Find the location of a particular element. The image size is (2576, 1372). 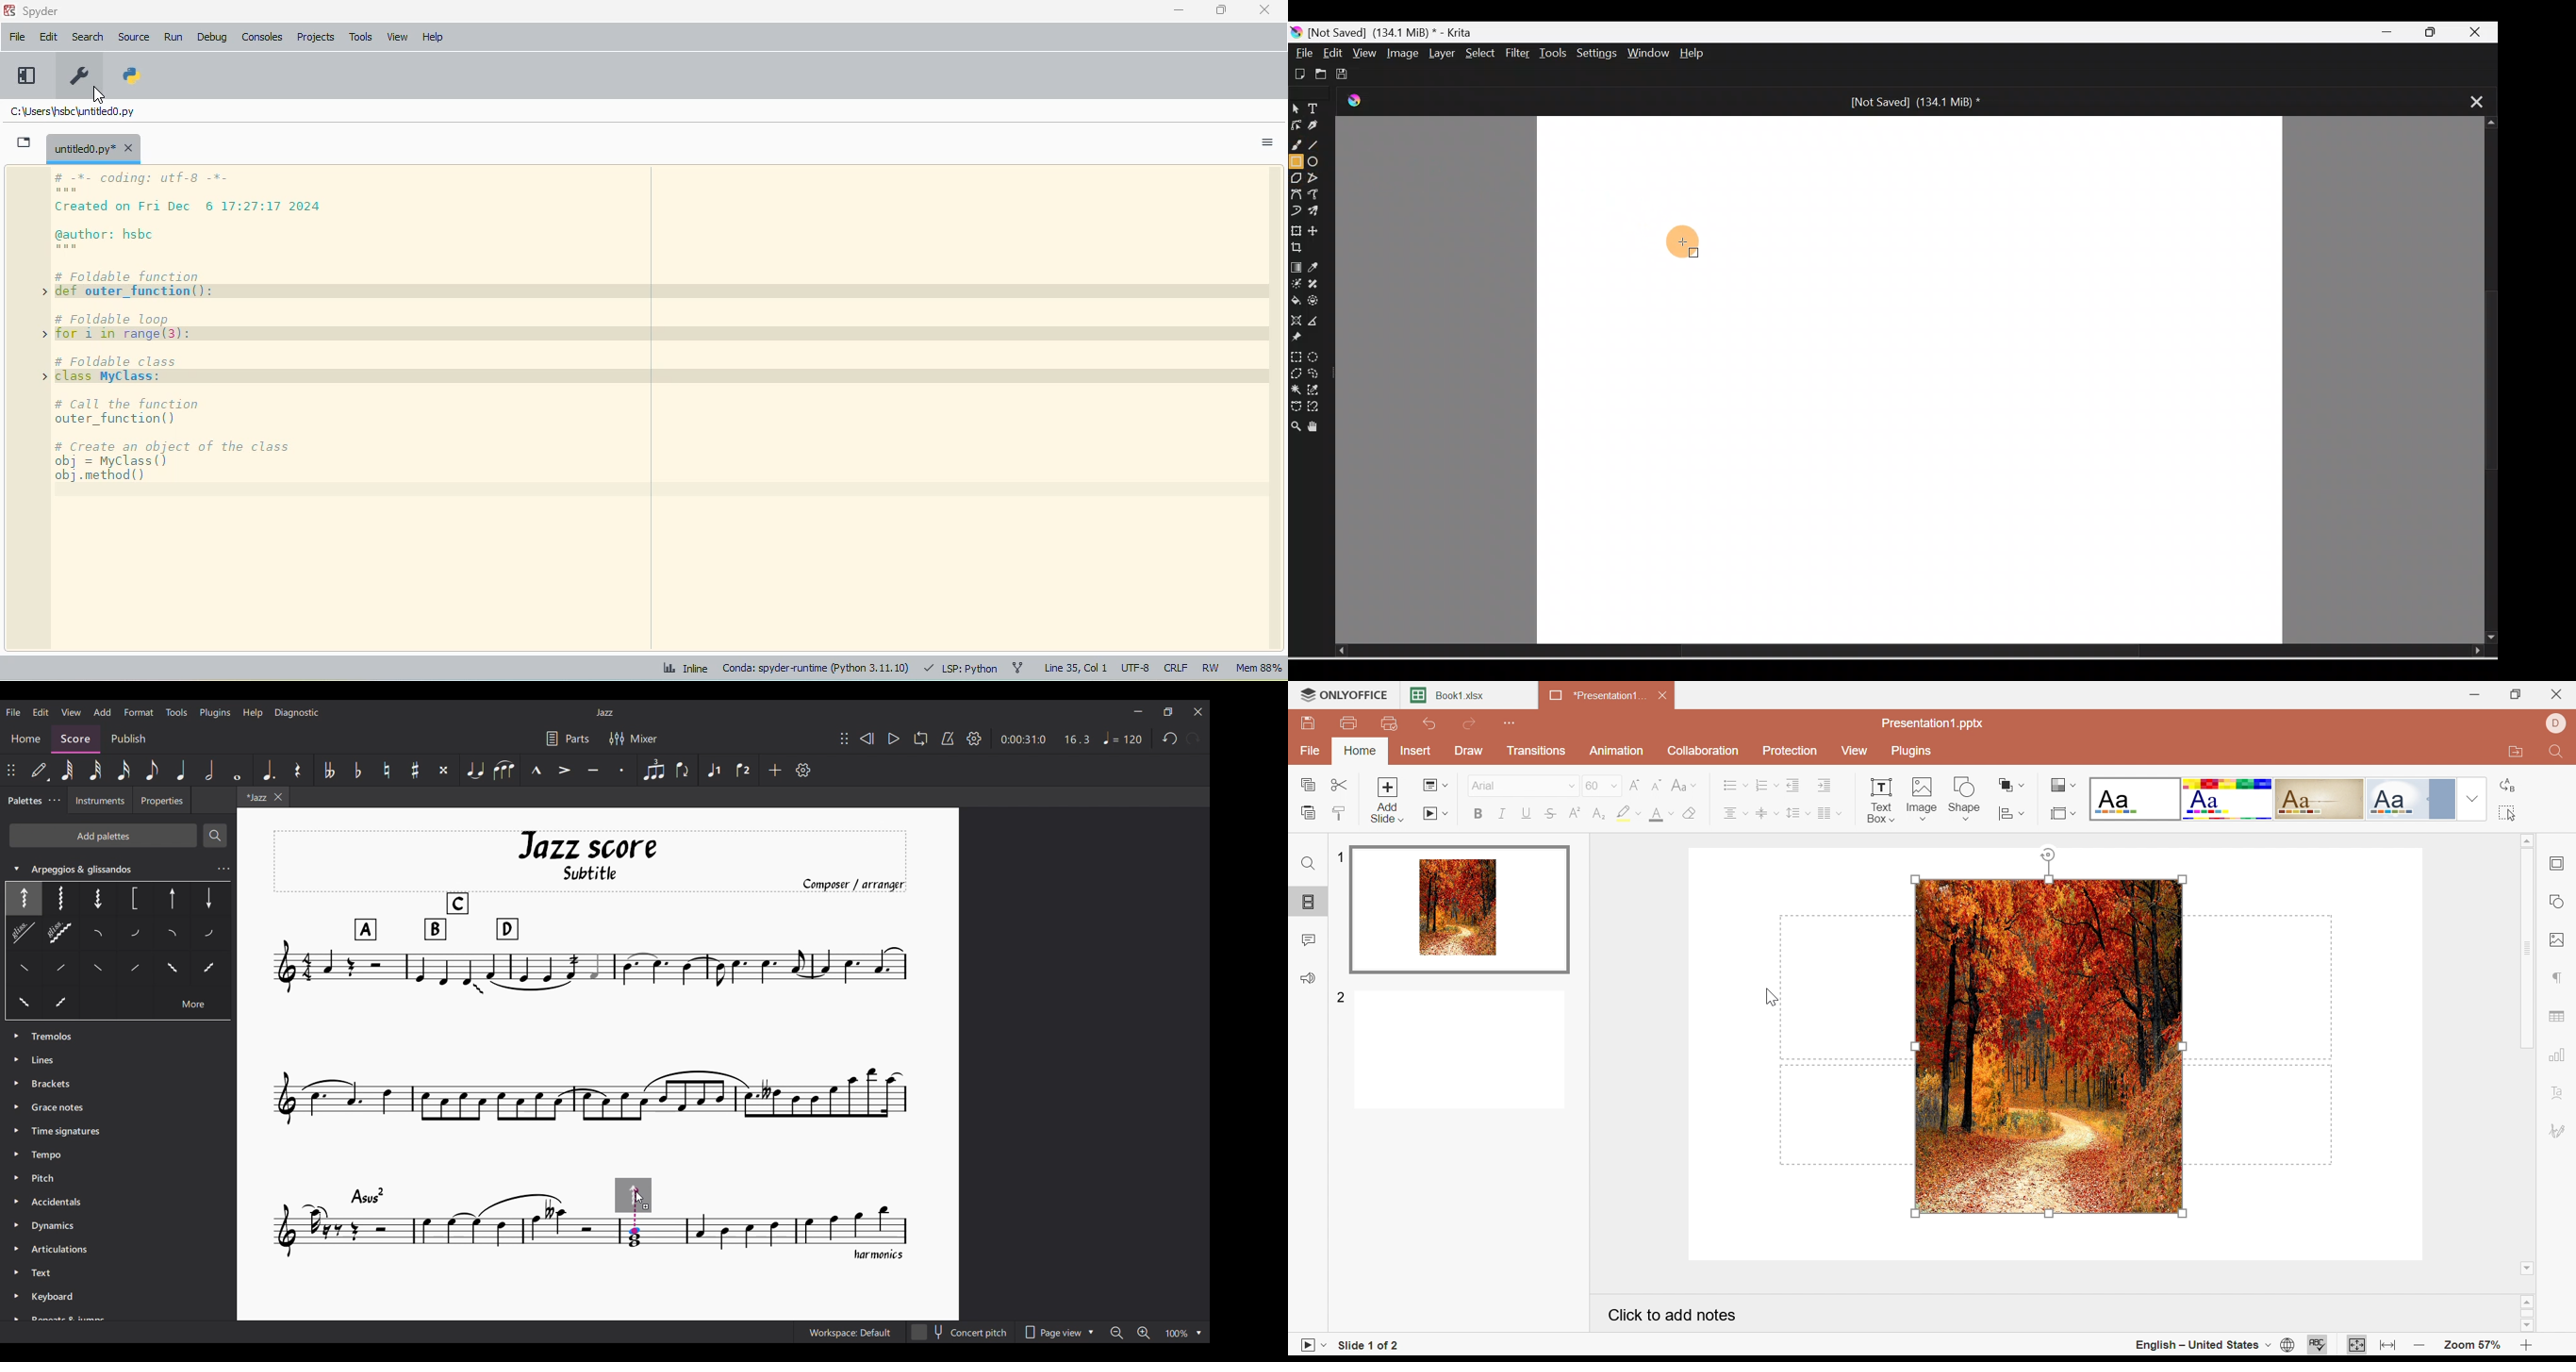

Presentation1.pptx is located at coordinates (1935, 723).